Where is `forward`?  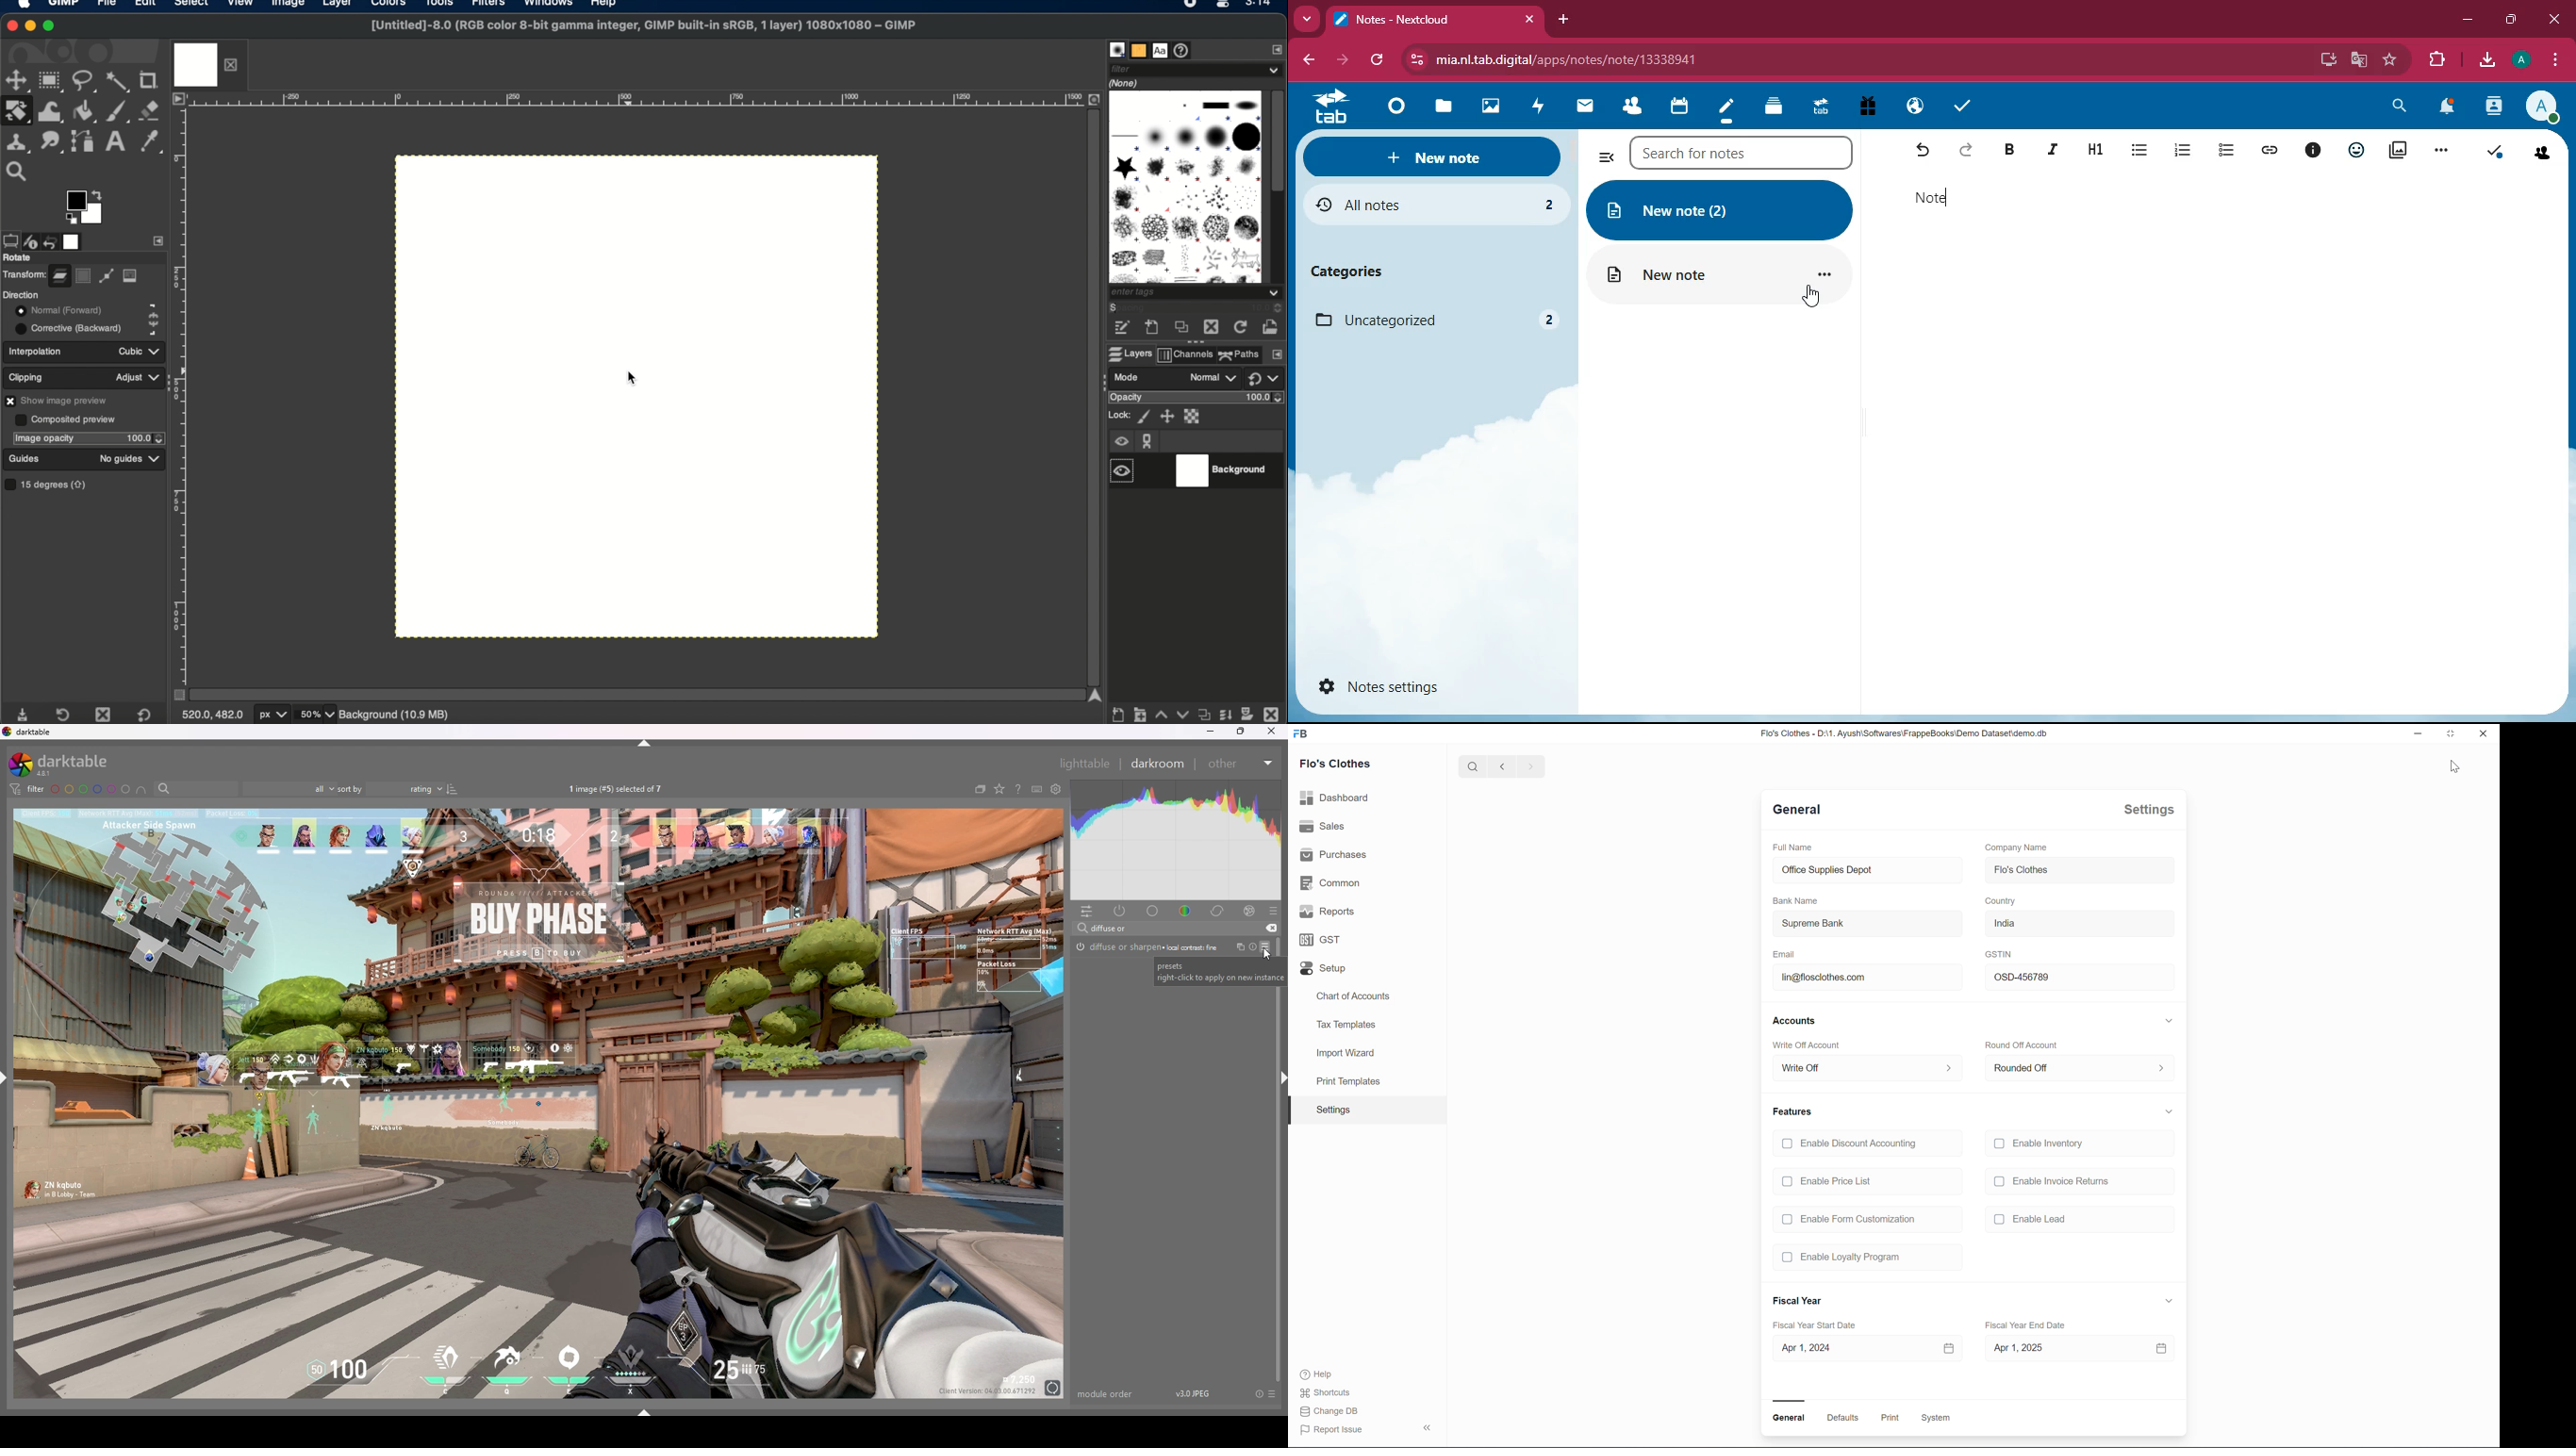
forward is located at coordinates (1532, 767).